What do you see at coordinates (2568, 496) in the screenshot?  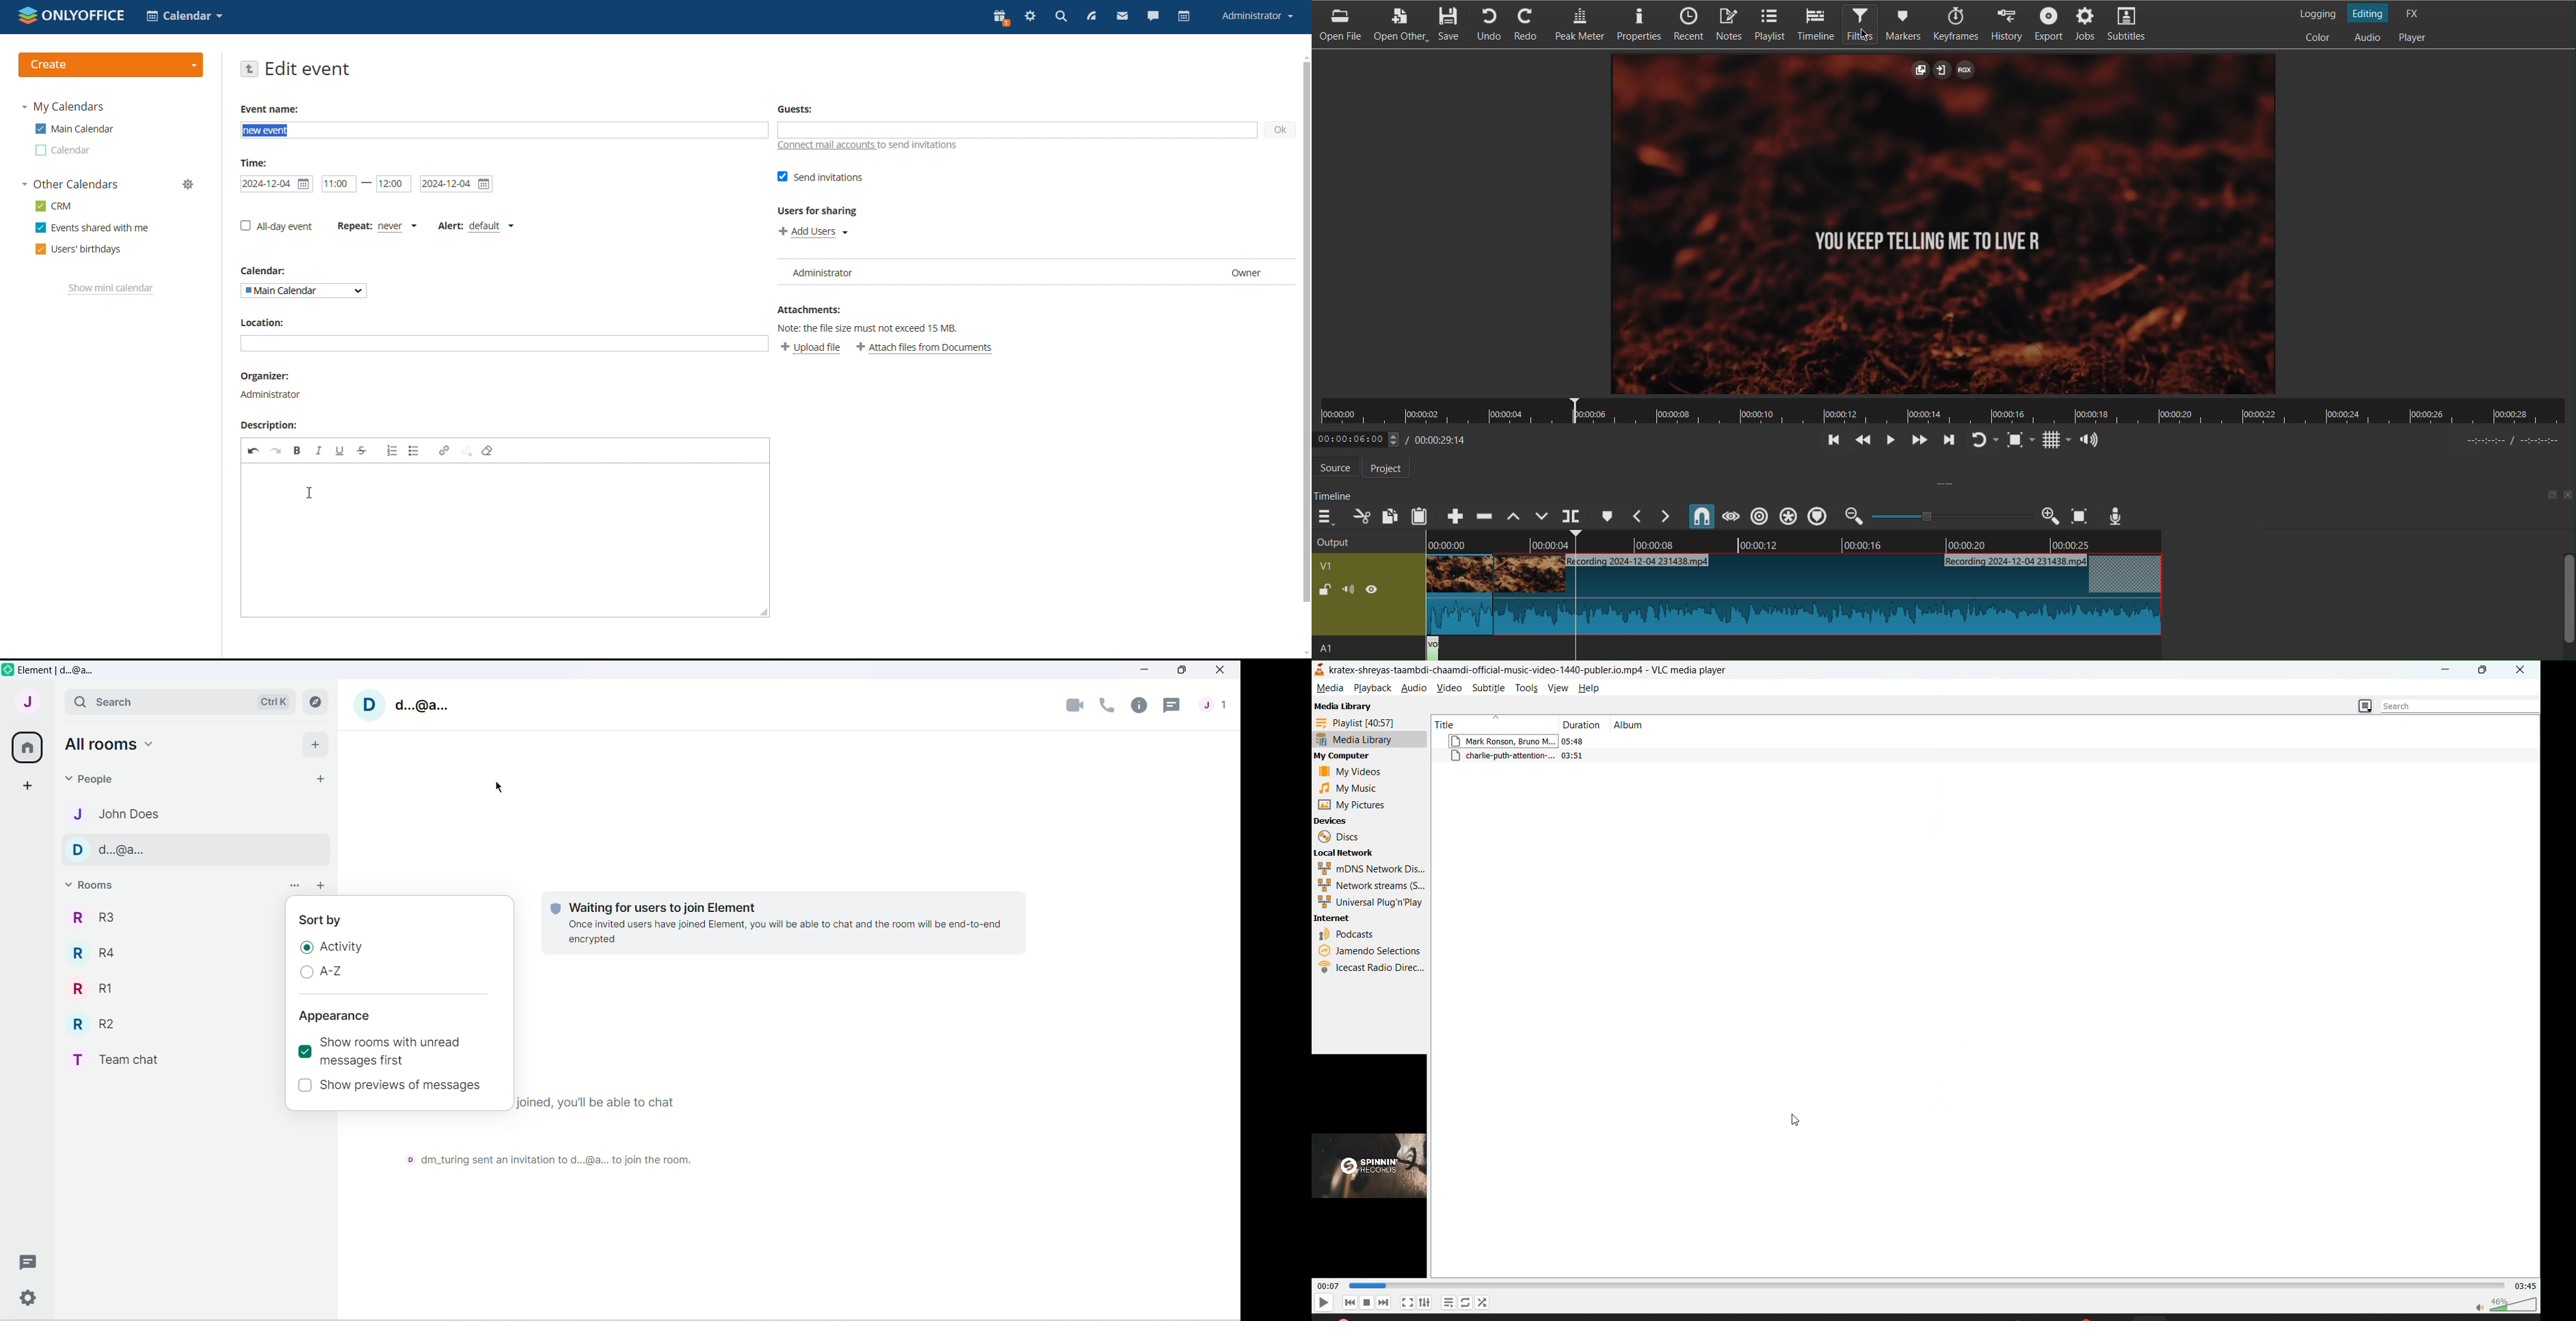 I see `close` at bounding box center [2568, 496].